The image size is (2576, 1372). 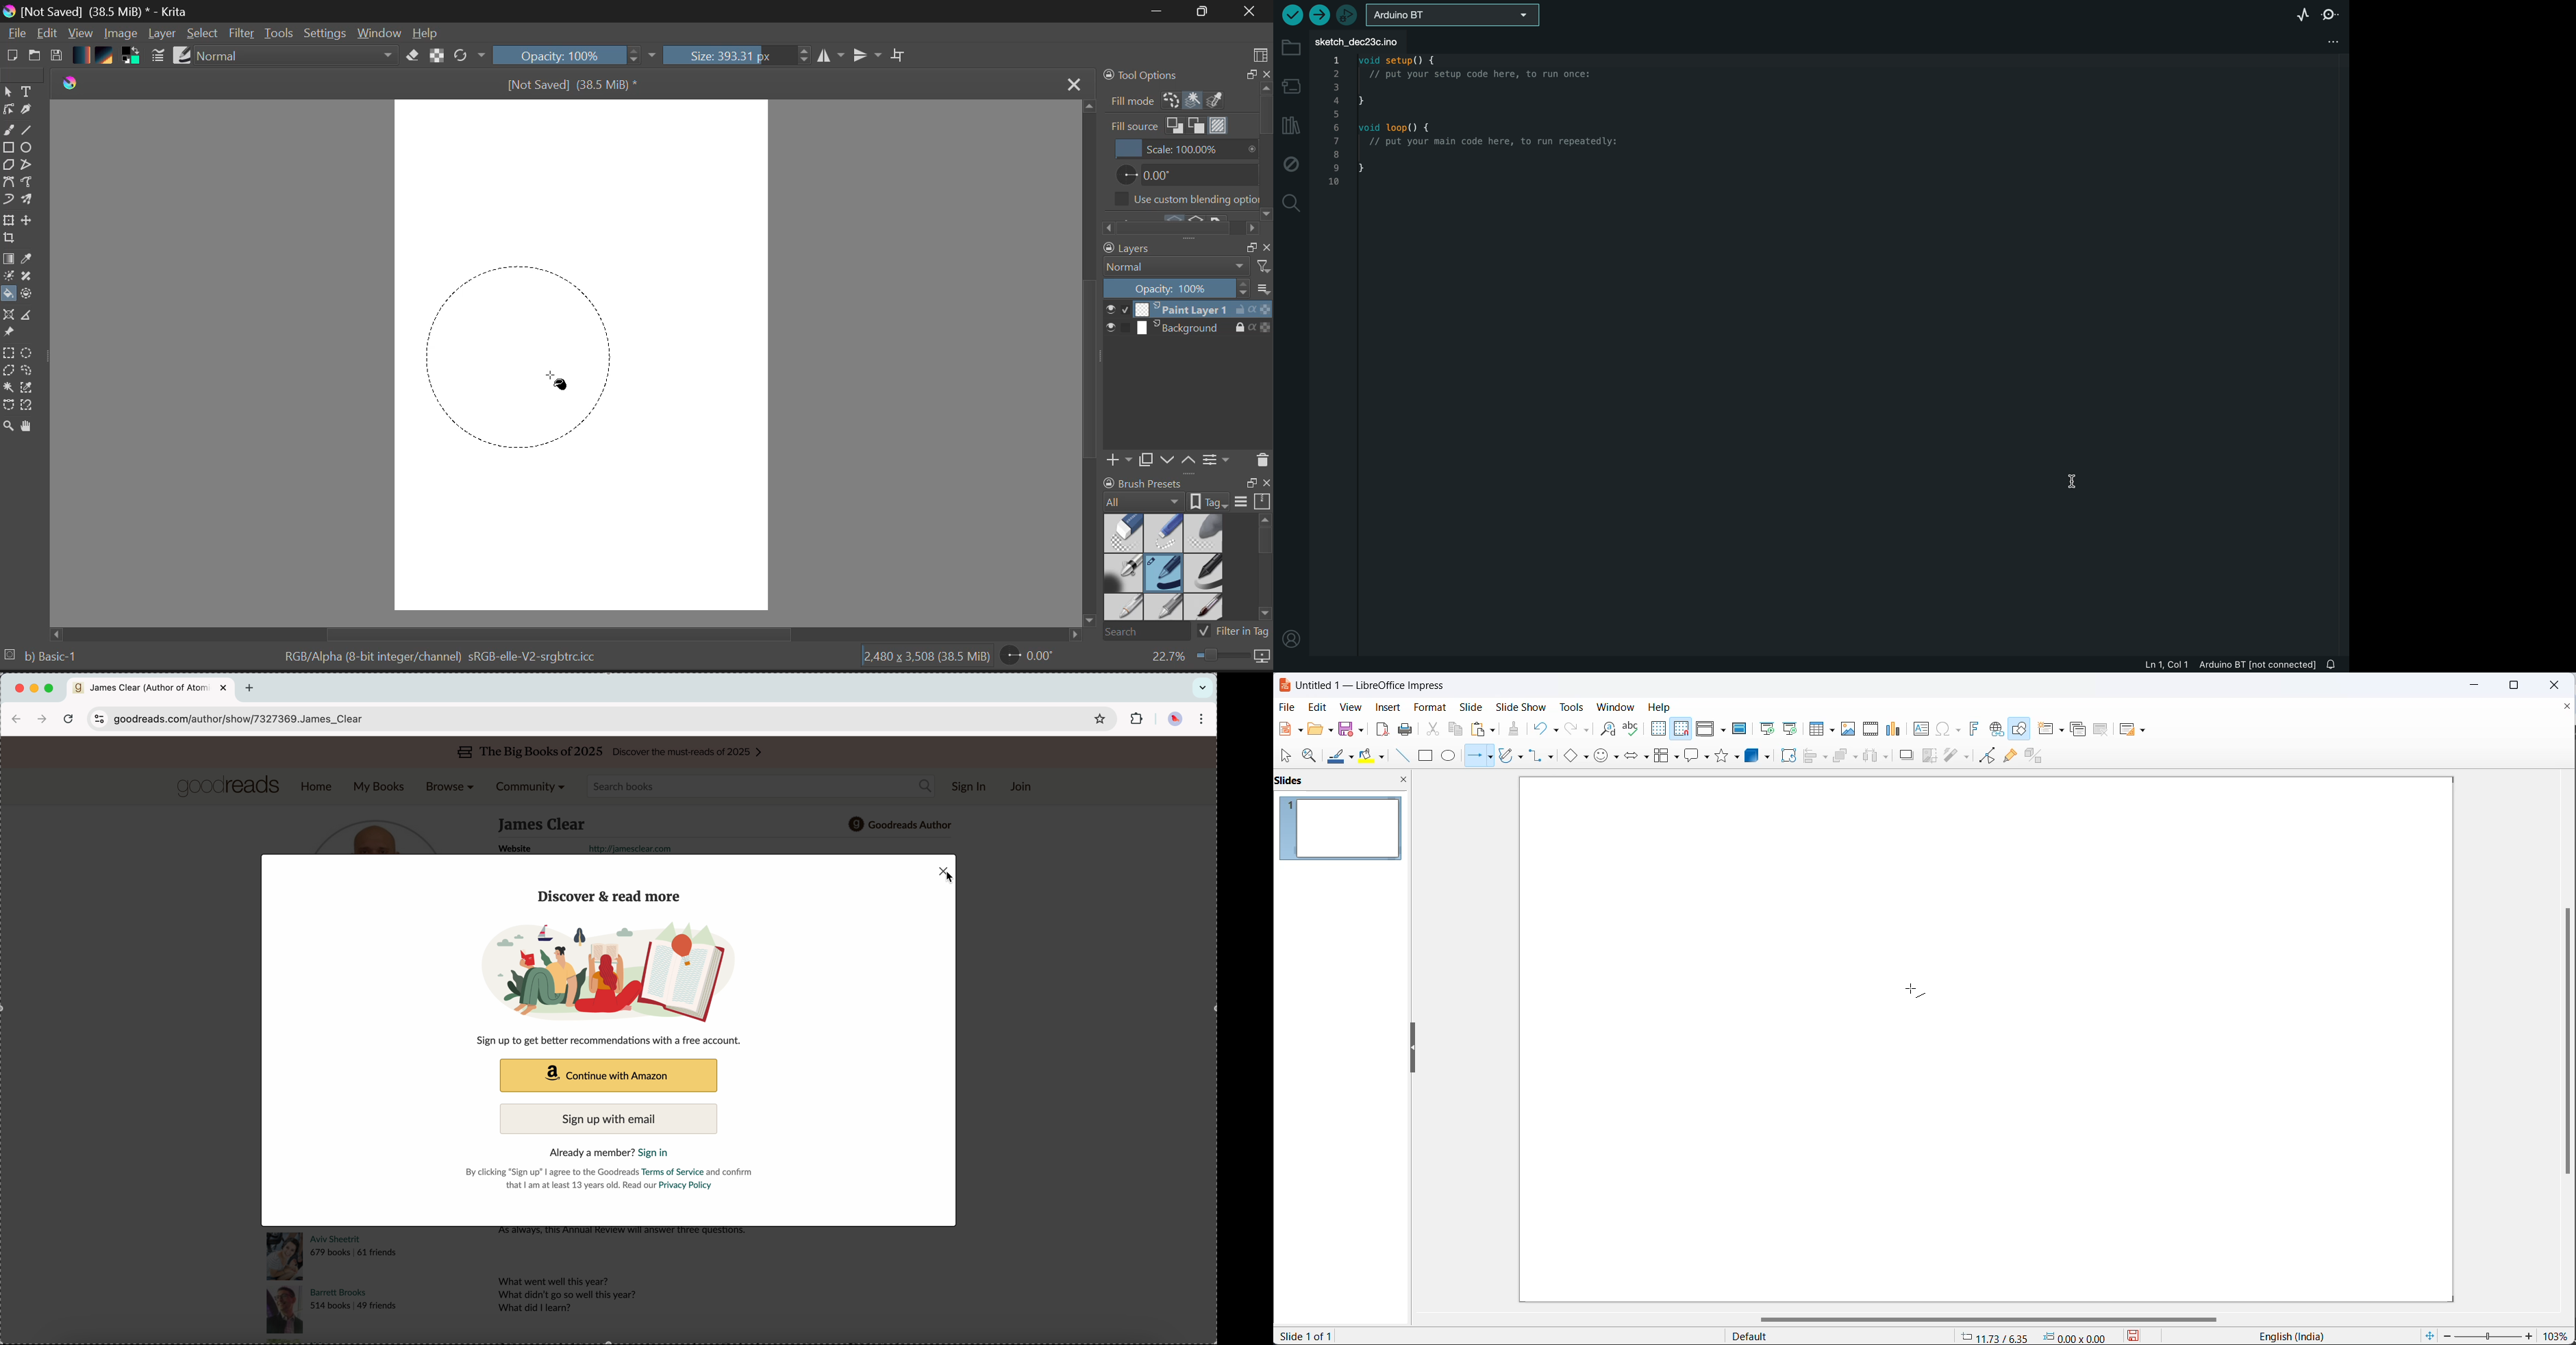 I want to click on display grid, so click(x=1658, y=731).